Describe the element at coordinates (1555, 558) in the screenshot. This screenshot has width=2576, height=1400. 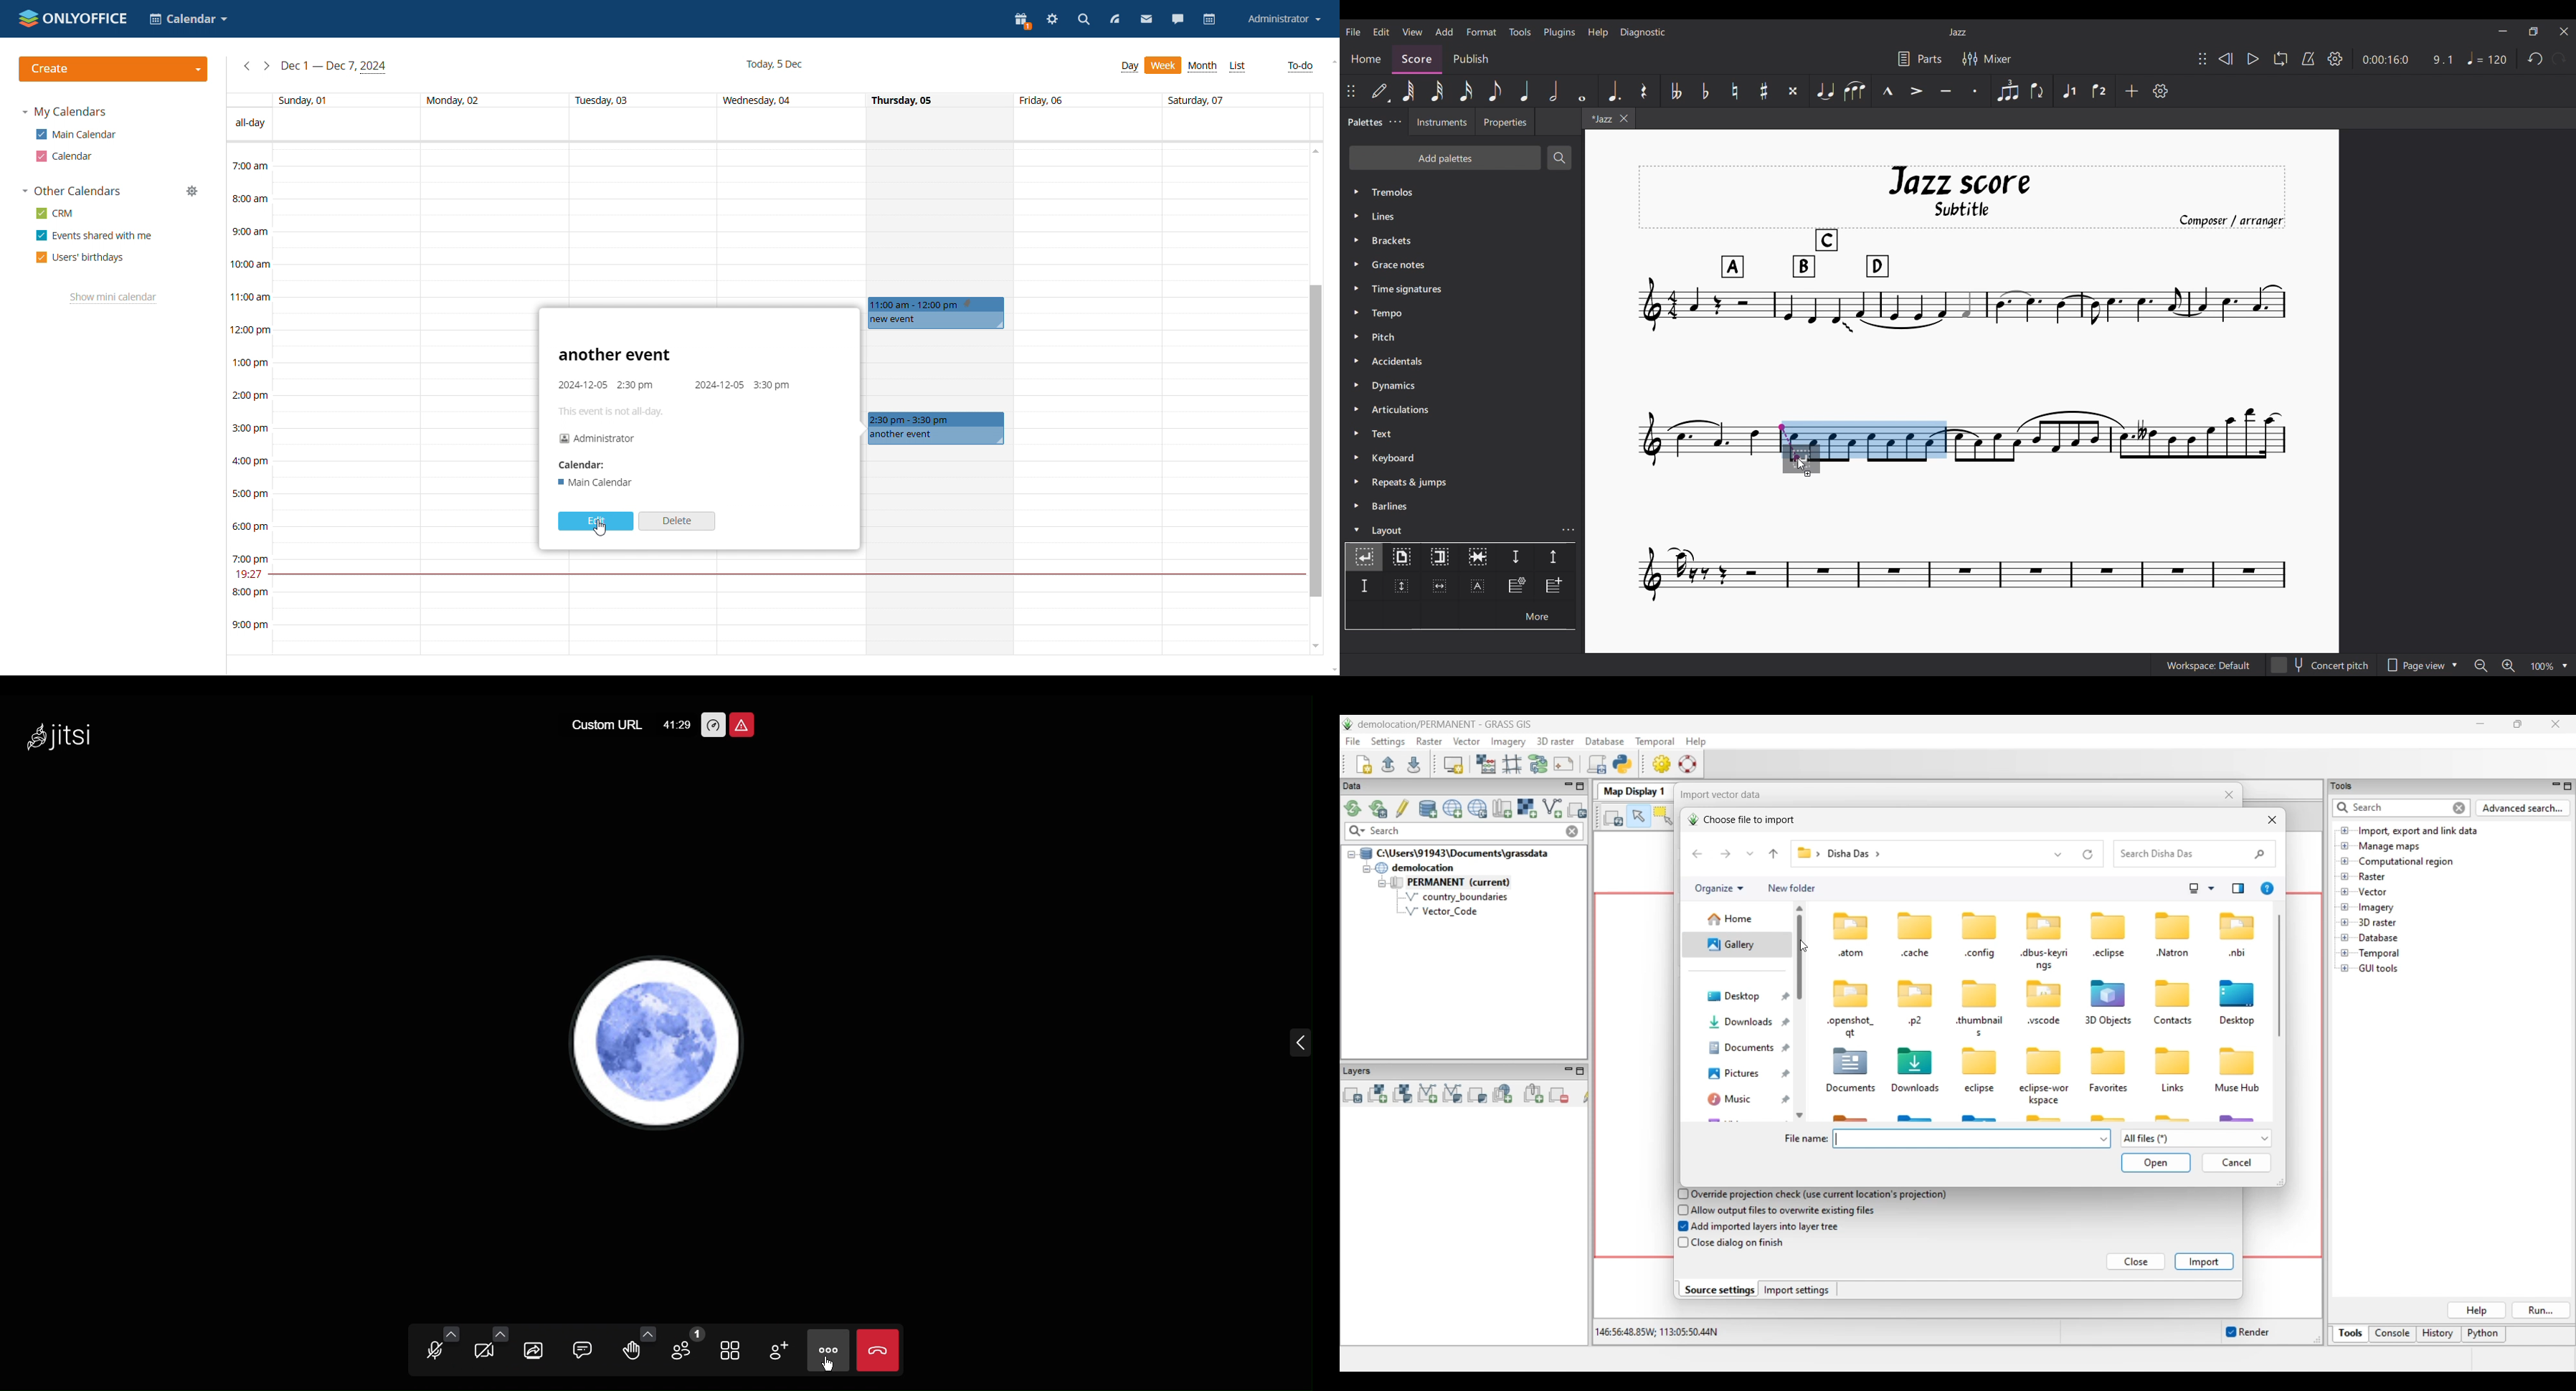
I see `Start spacer up` at that location.